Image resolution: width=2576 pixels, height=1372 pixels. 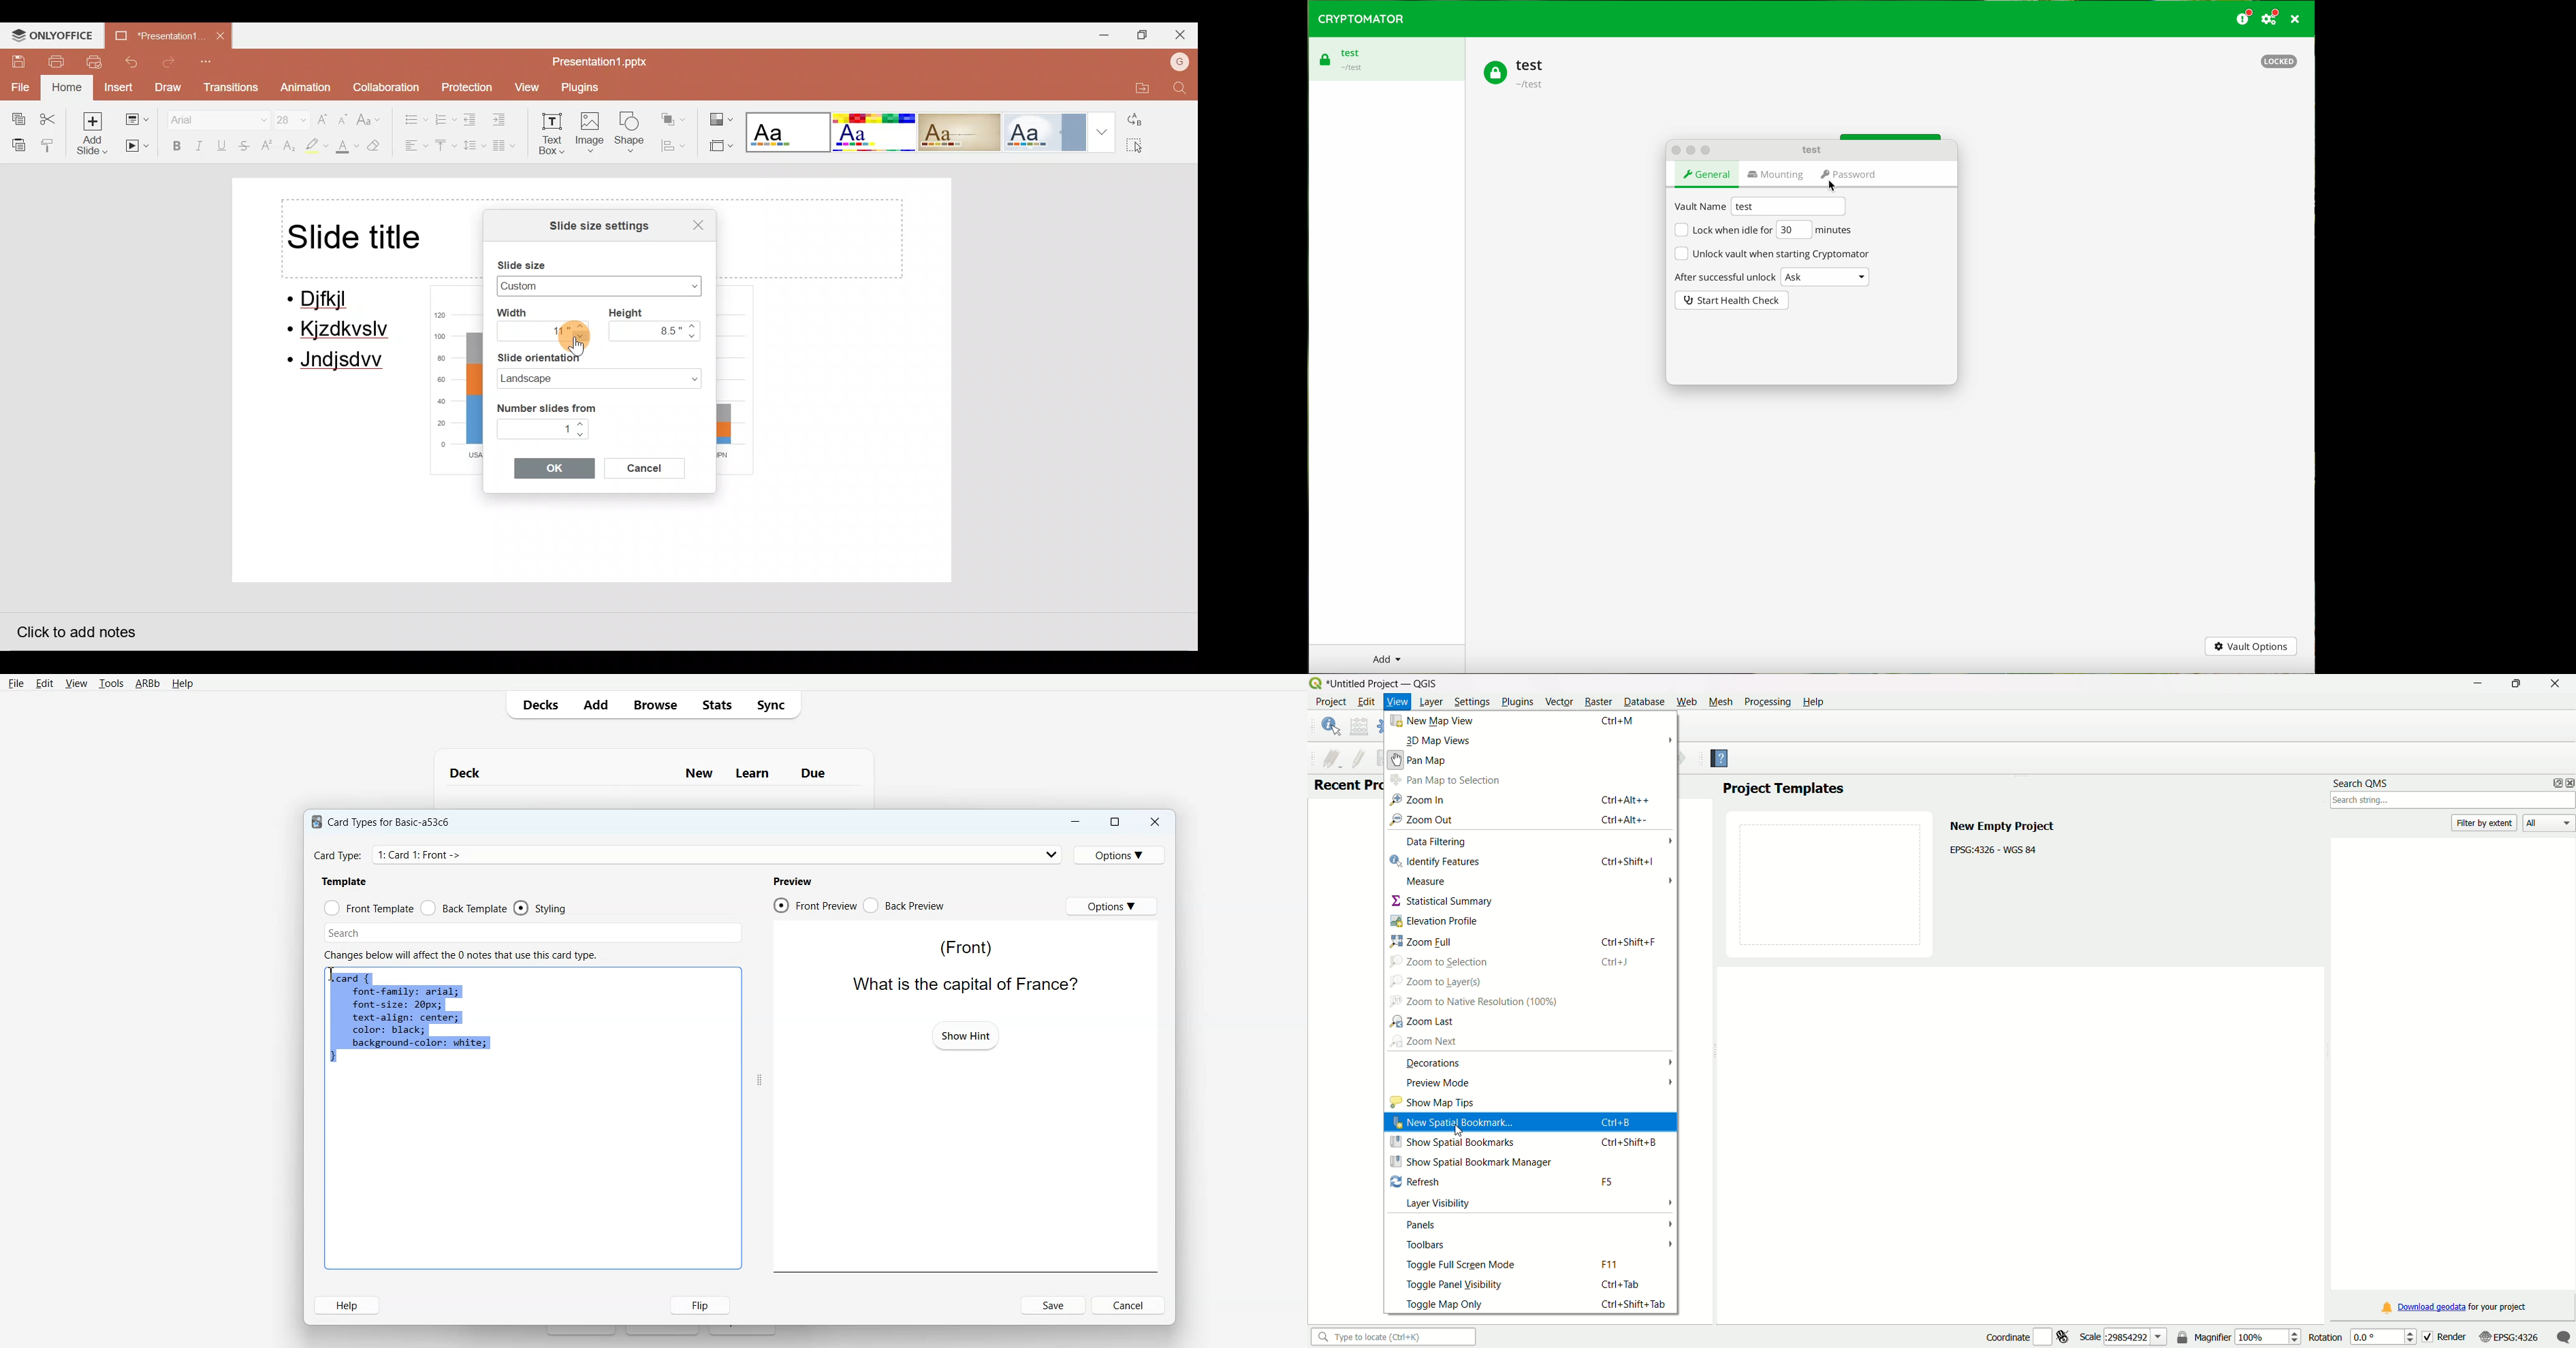 I want to click on arrow, so click(x=1667, y=881).